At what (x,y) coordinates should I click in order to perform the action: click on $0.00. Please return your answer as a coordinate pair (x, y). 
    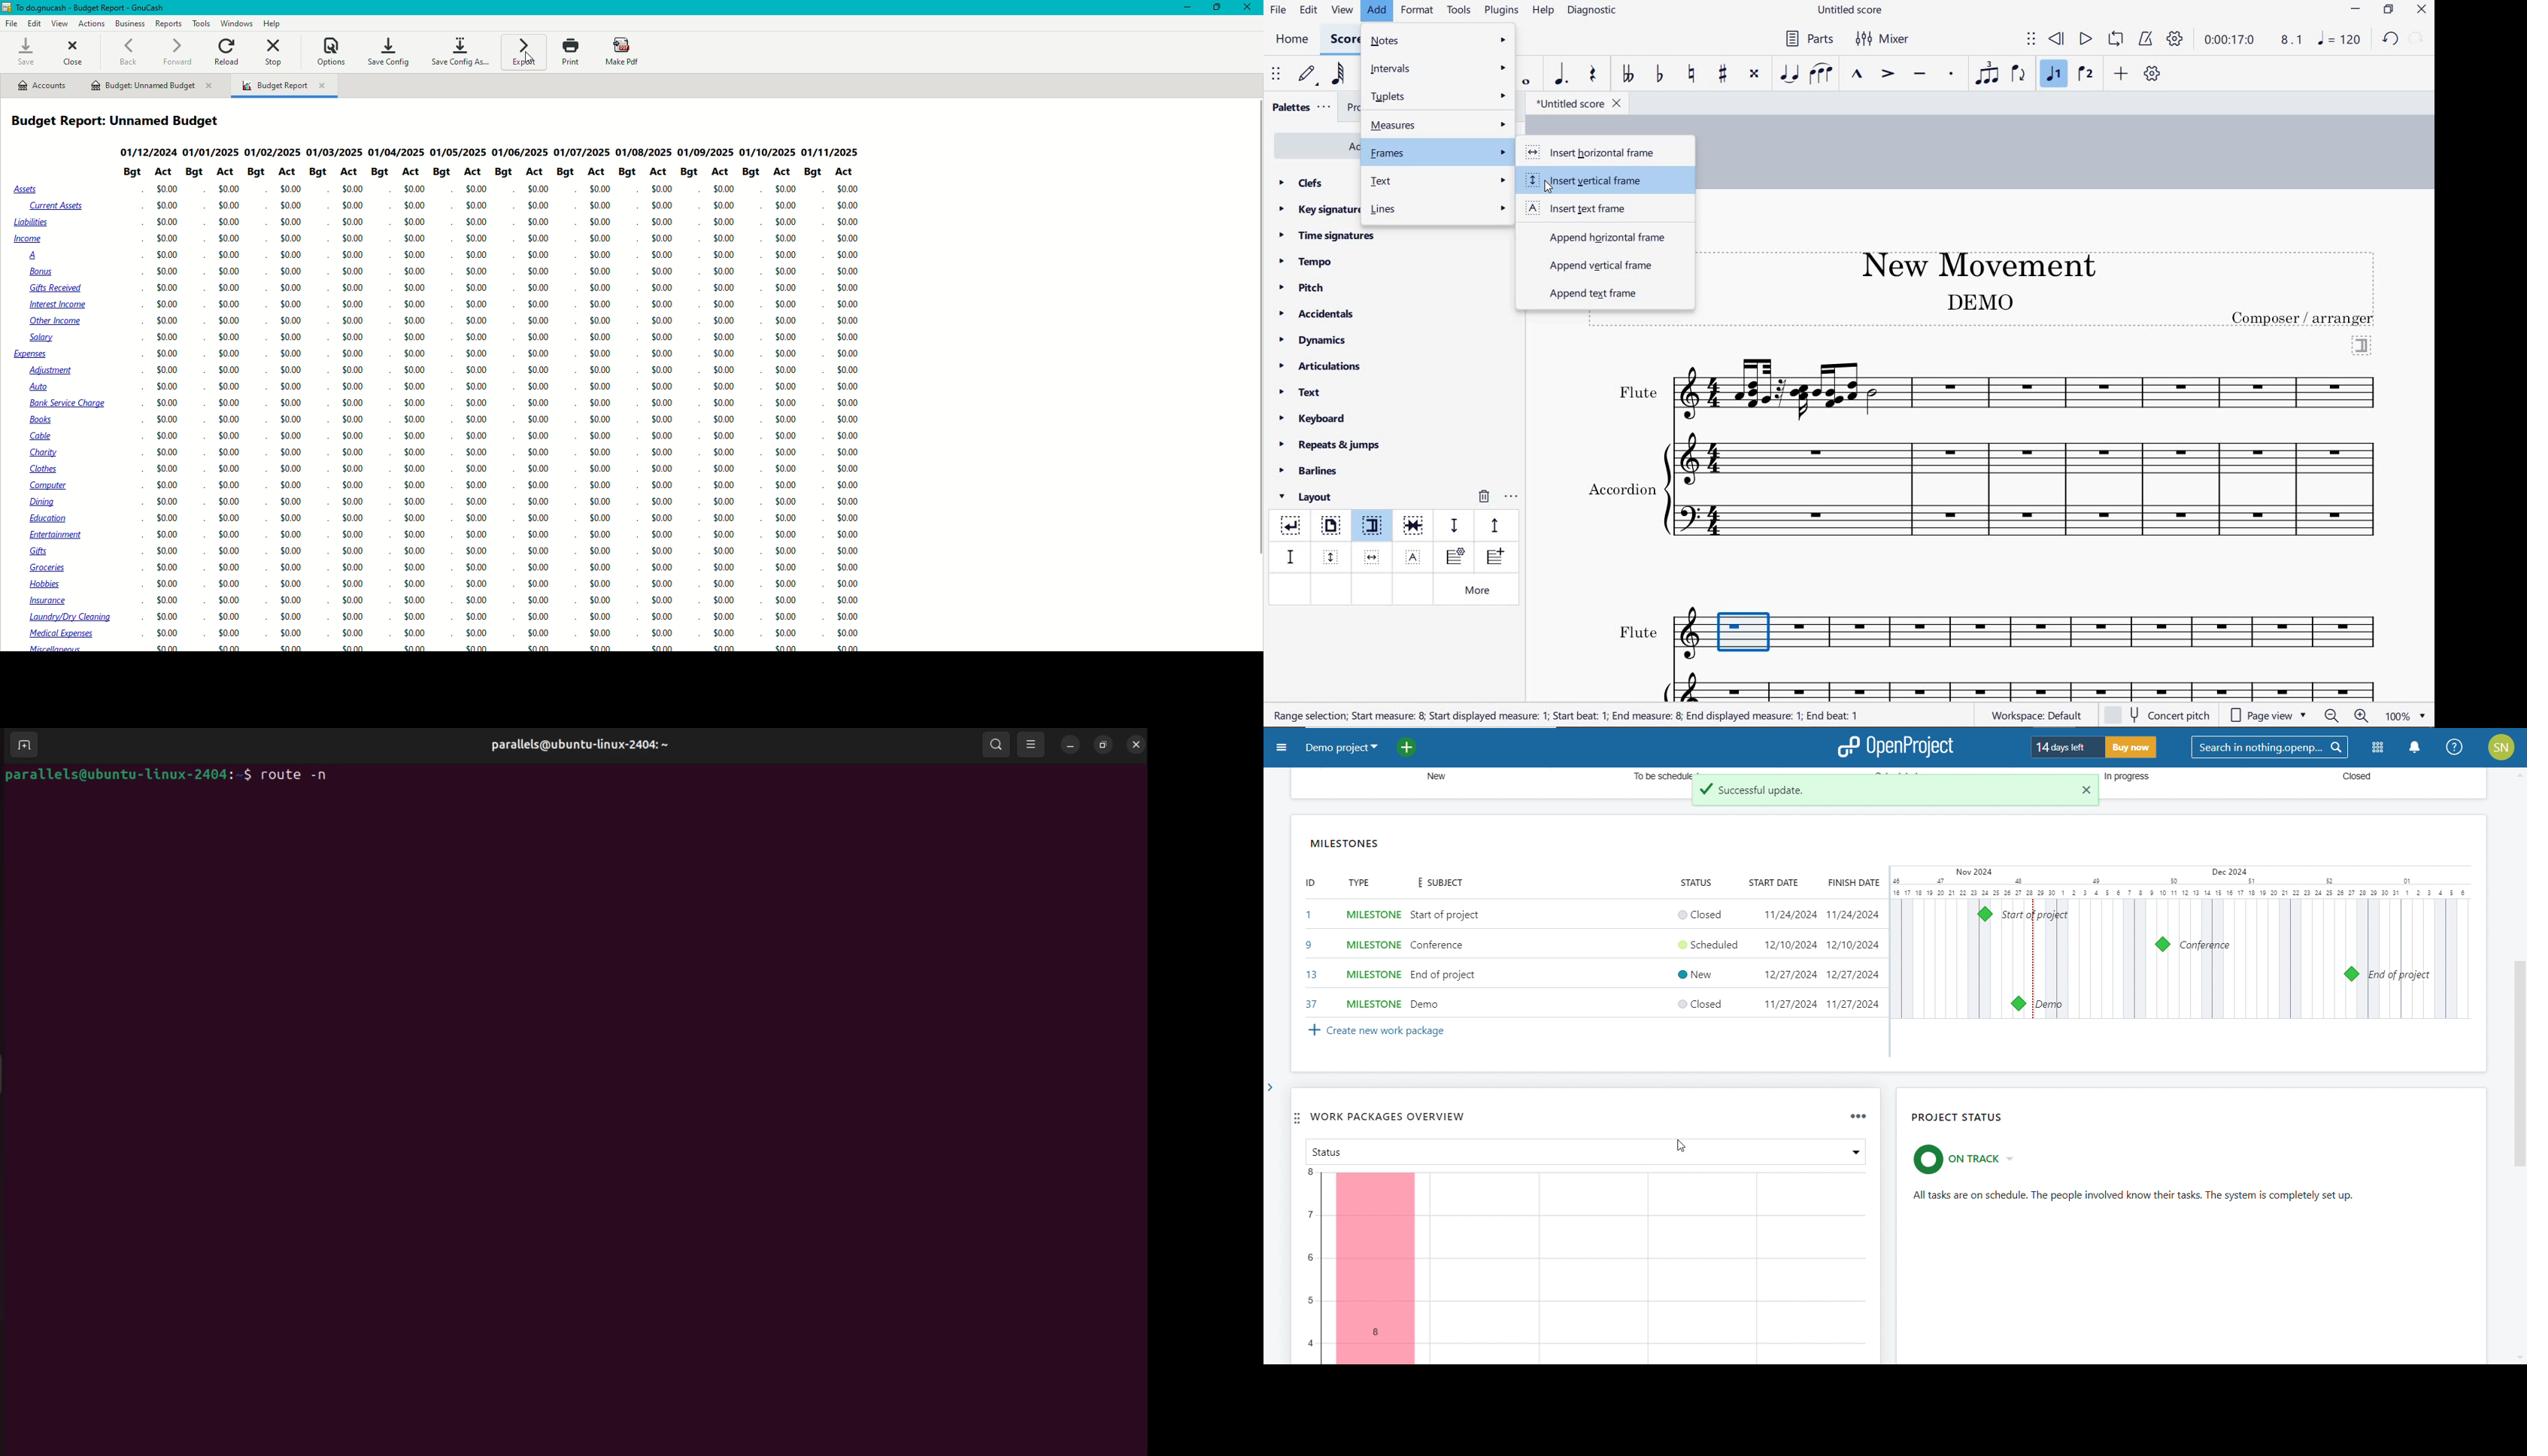
    Looking at the image, I should click on (414, 238).